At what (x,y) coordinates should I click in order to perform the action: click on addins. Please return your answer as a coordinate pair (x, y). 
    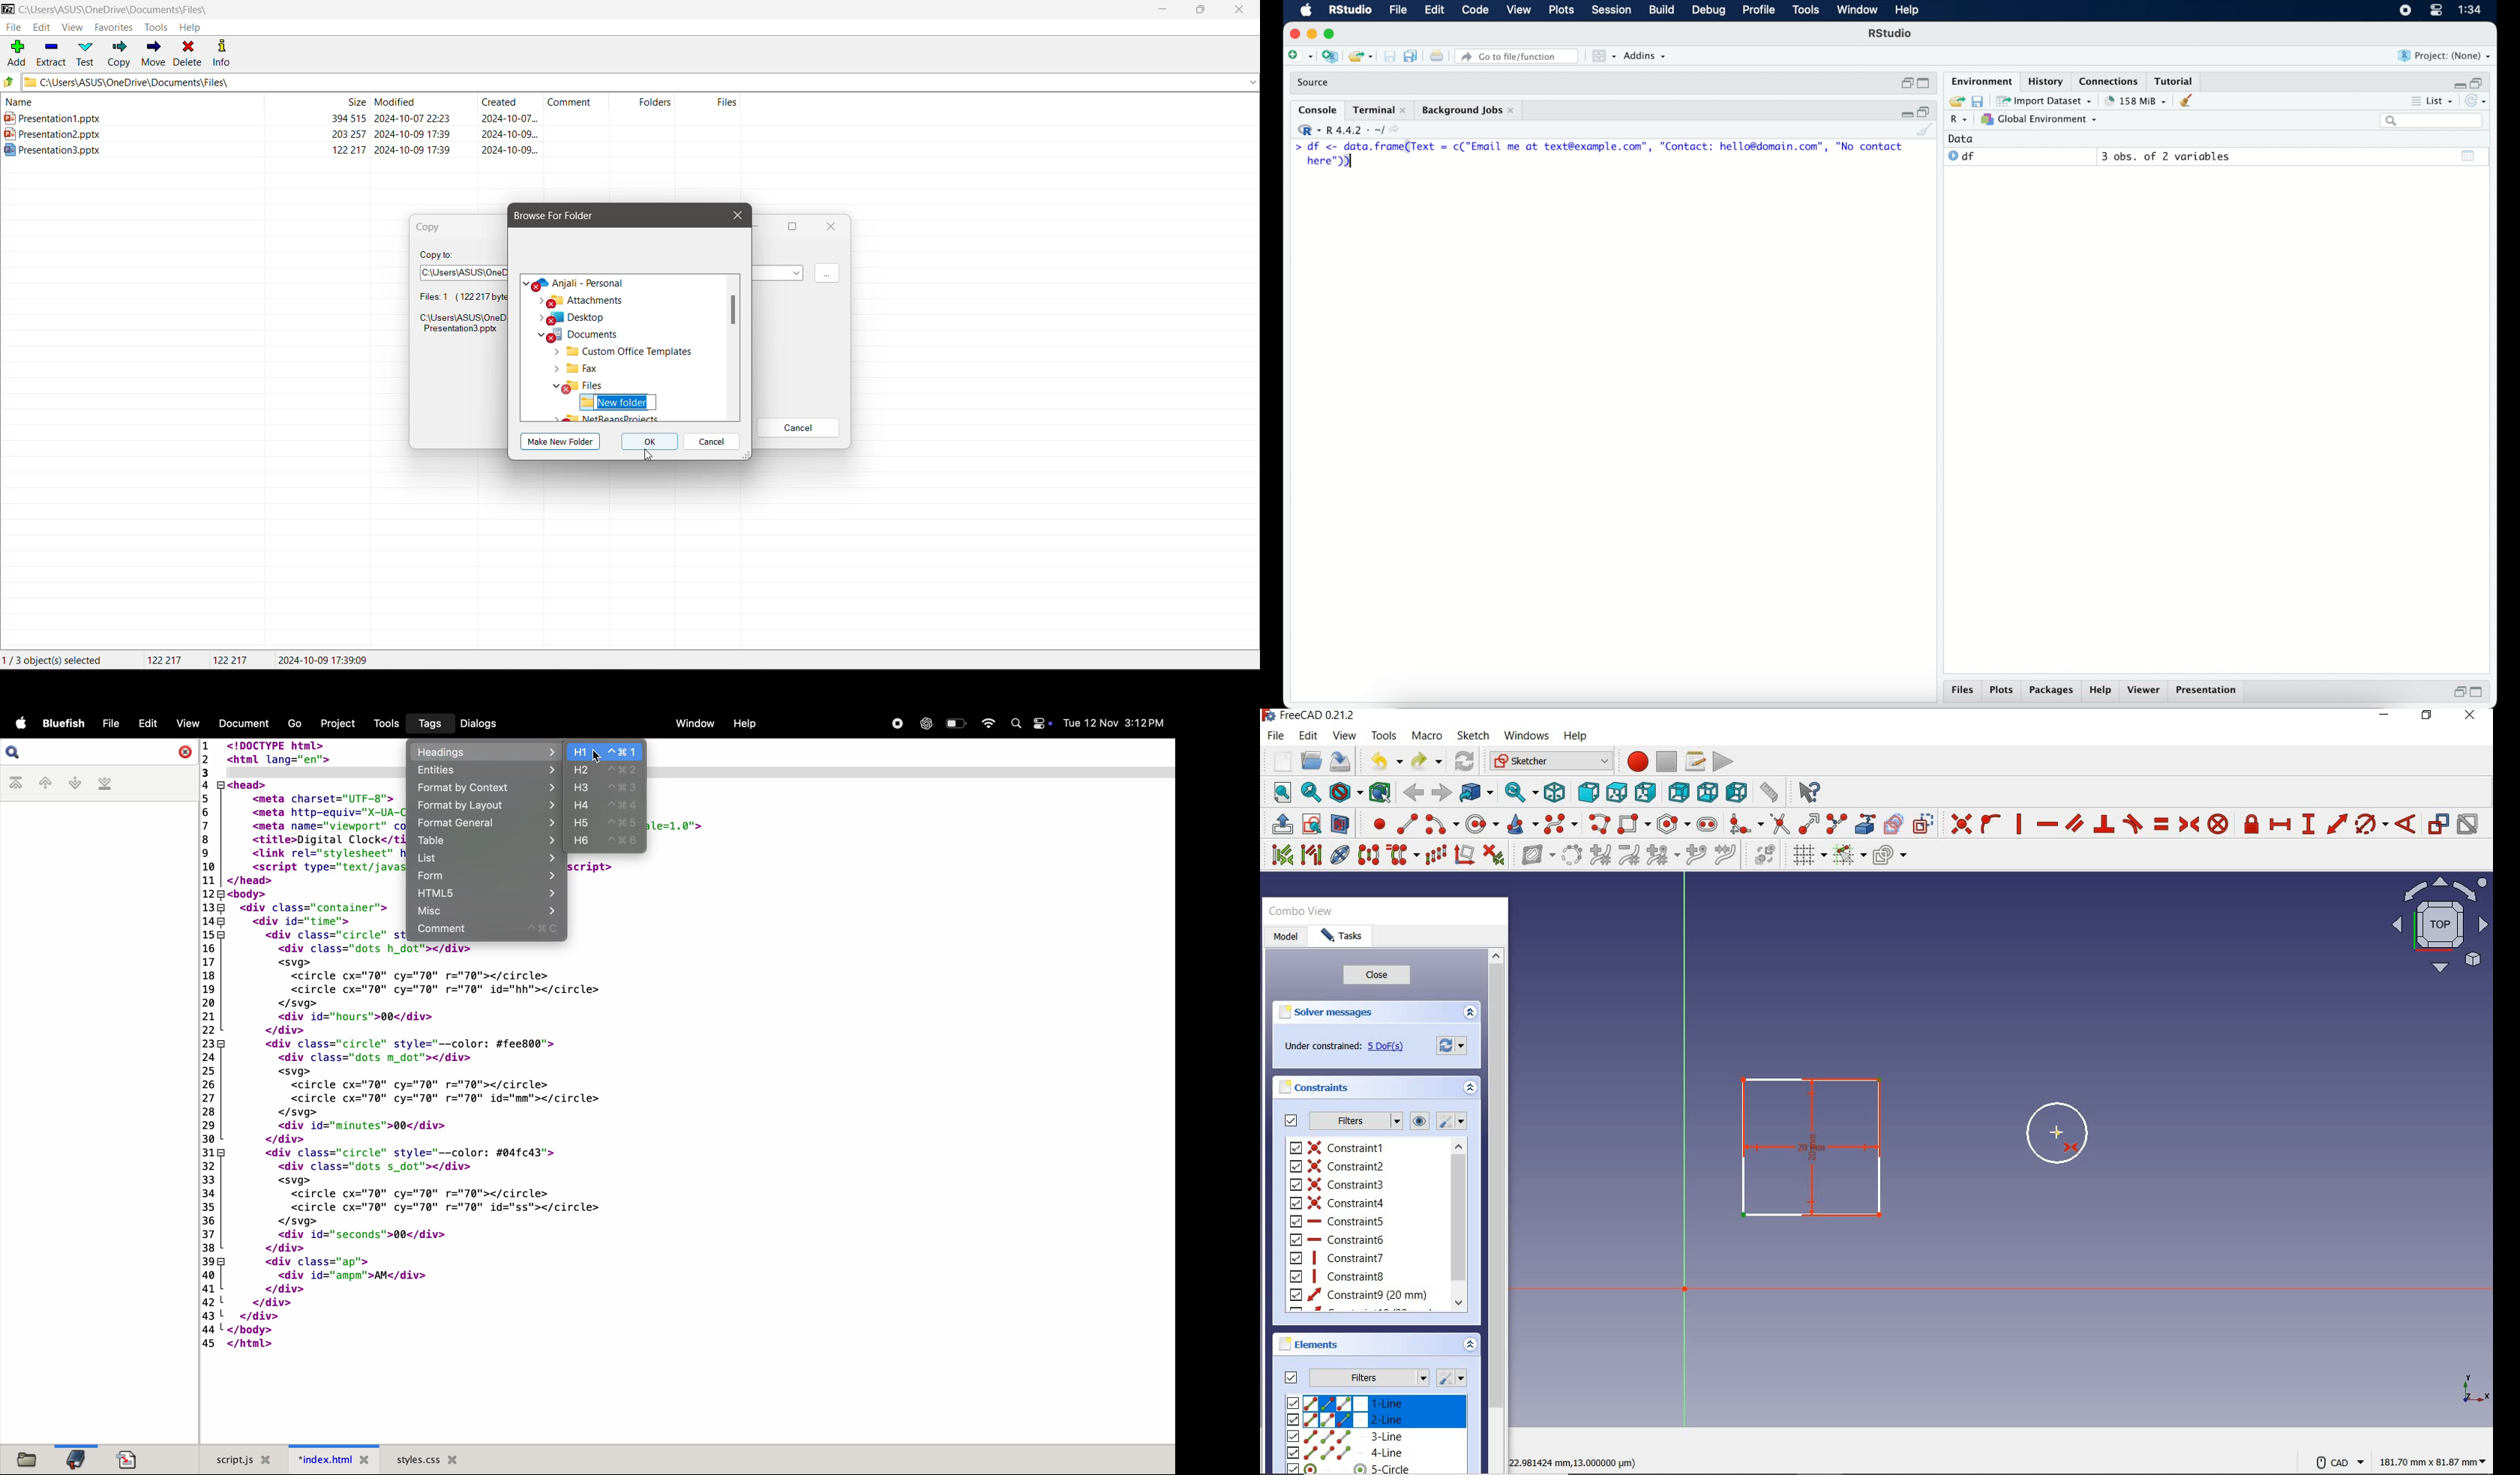
    Looking at the image, I should click on (1646, 56).